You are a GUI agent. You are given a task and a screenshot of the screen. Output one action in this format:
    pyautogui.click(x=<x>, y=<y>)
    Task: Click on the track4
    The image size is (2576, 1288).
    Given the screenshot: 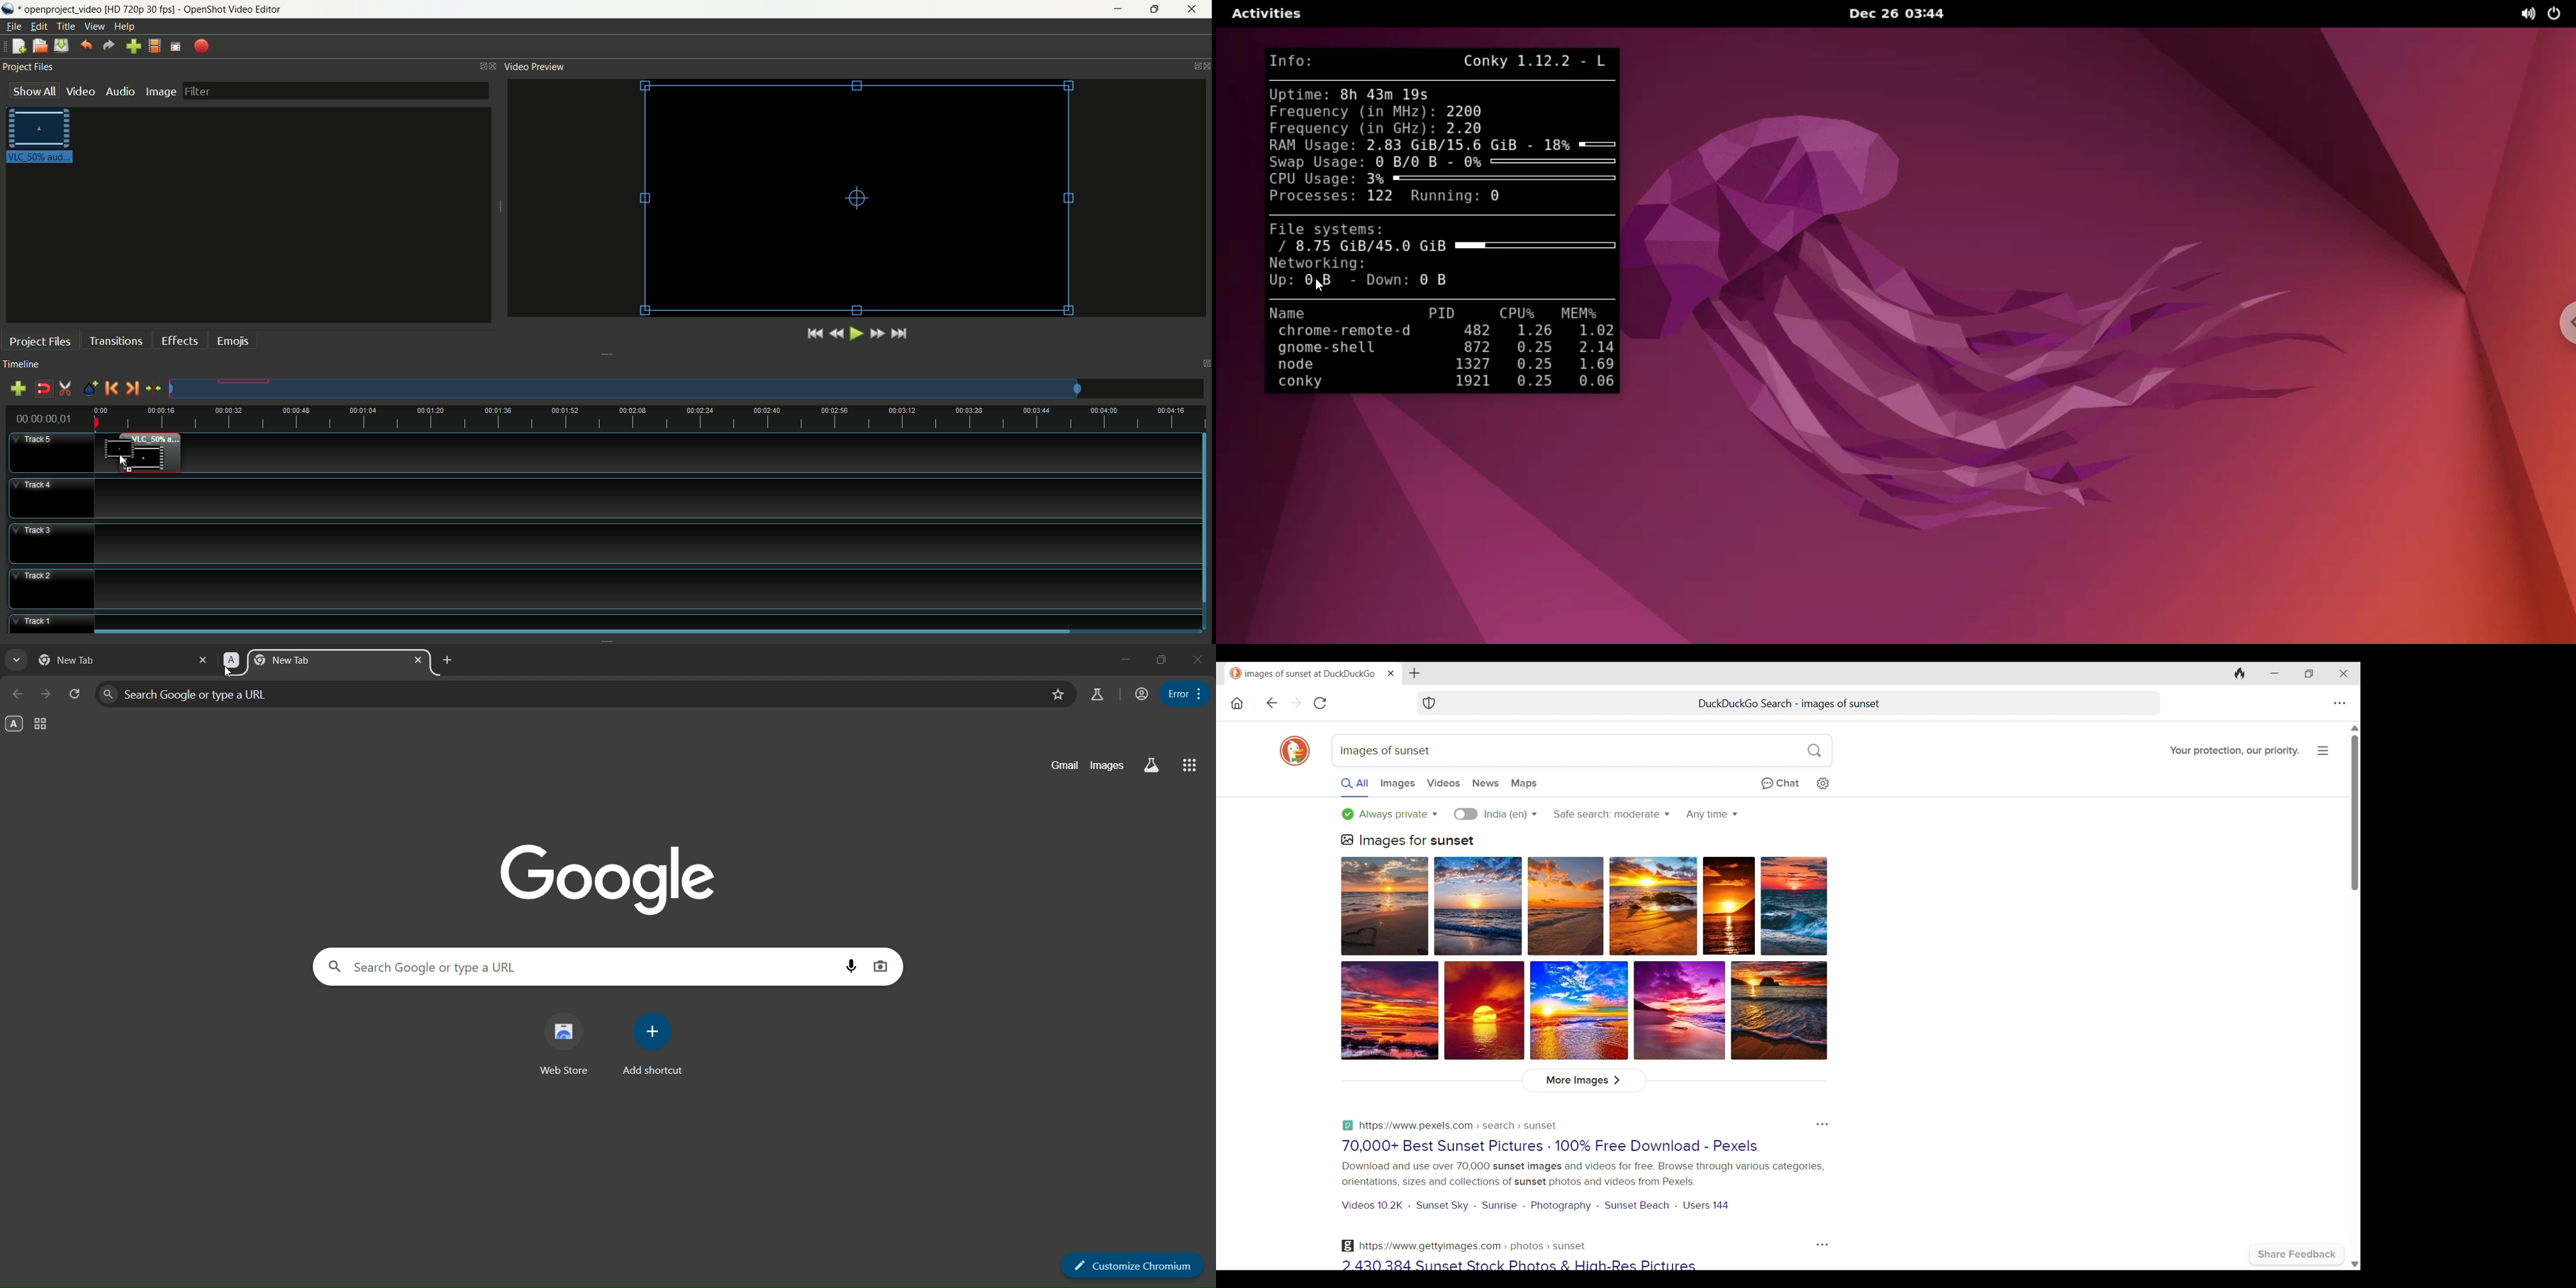 What is the action you would take?
    pyautogui.click(x=605, y=498)
    